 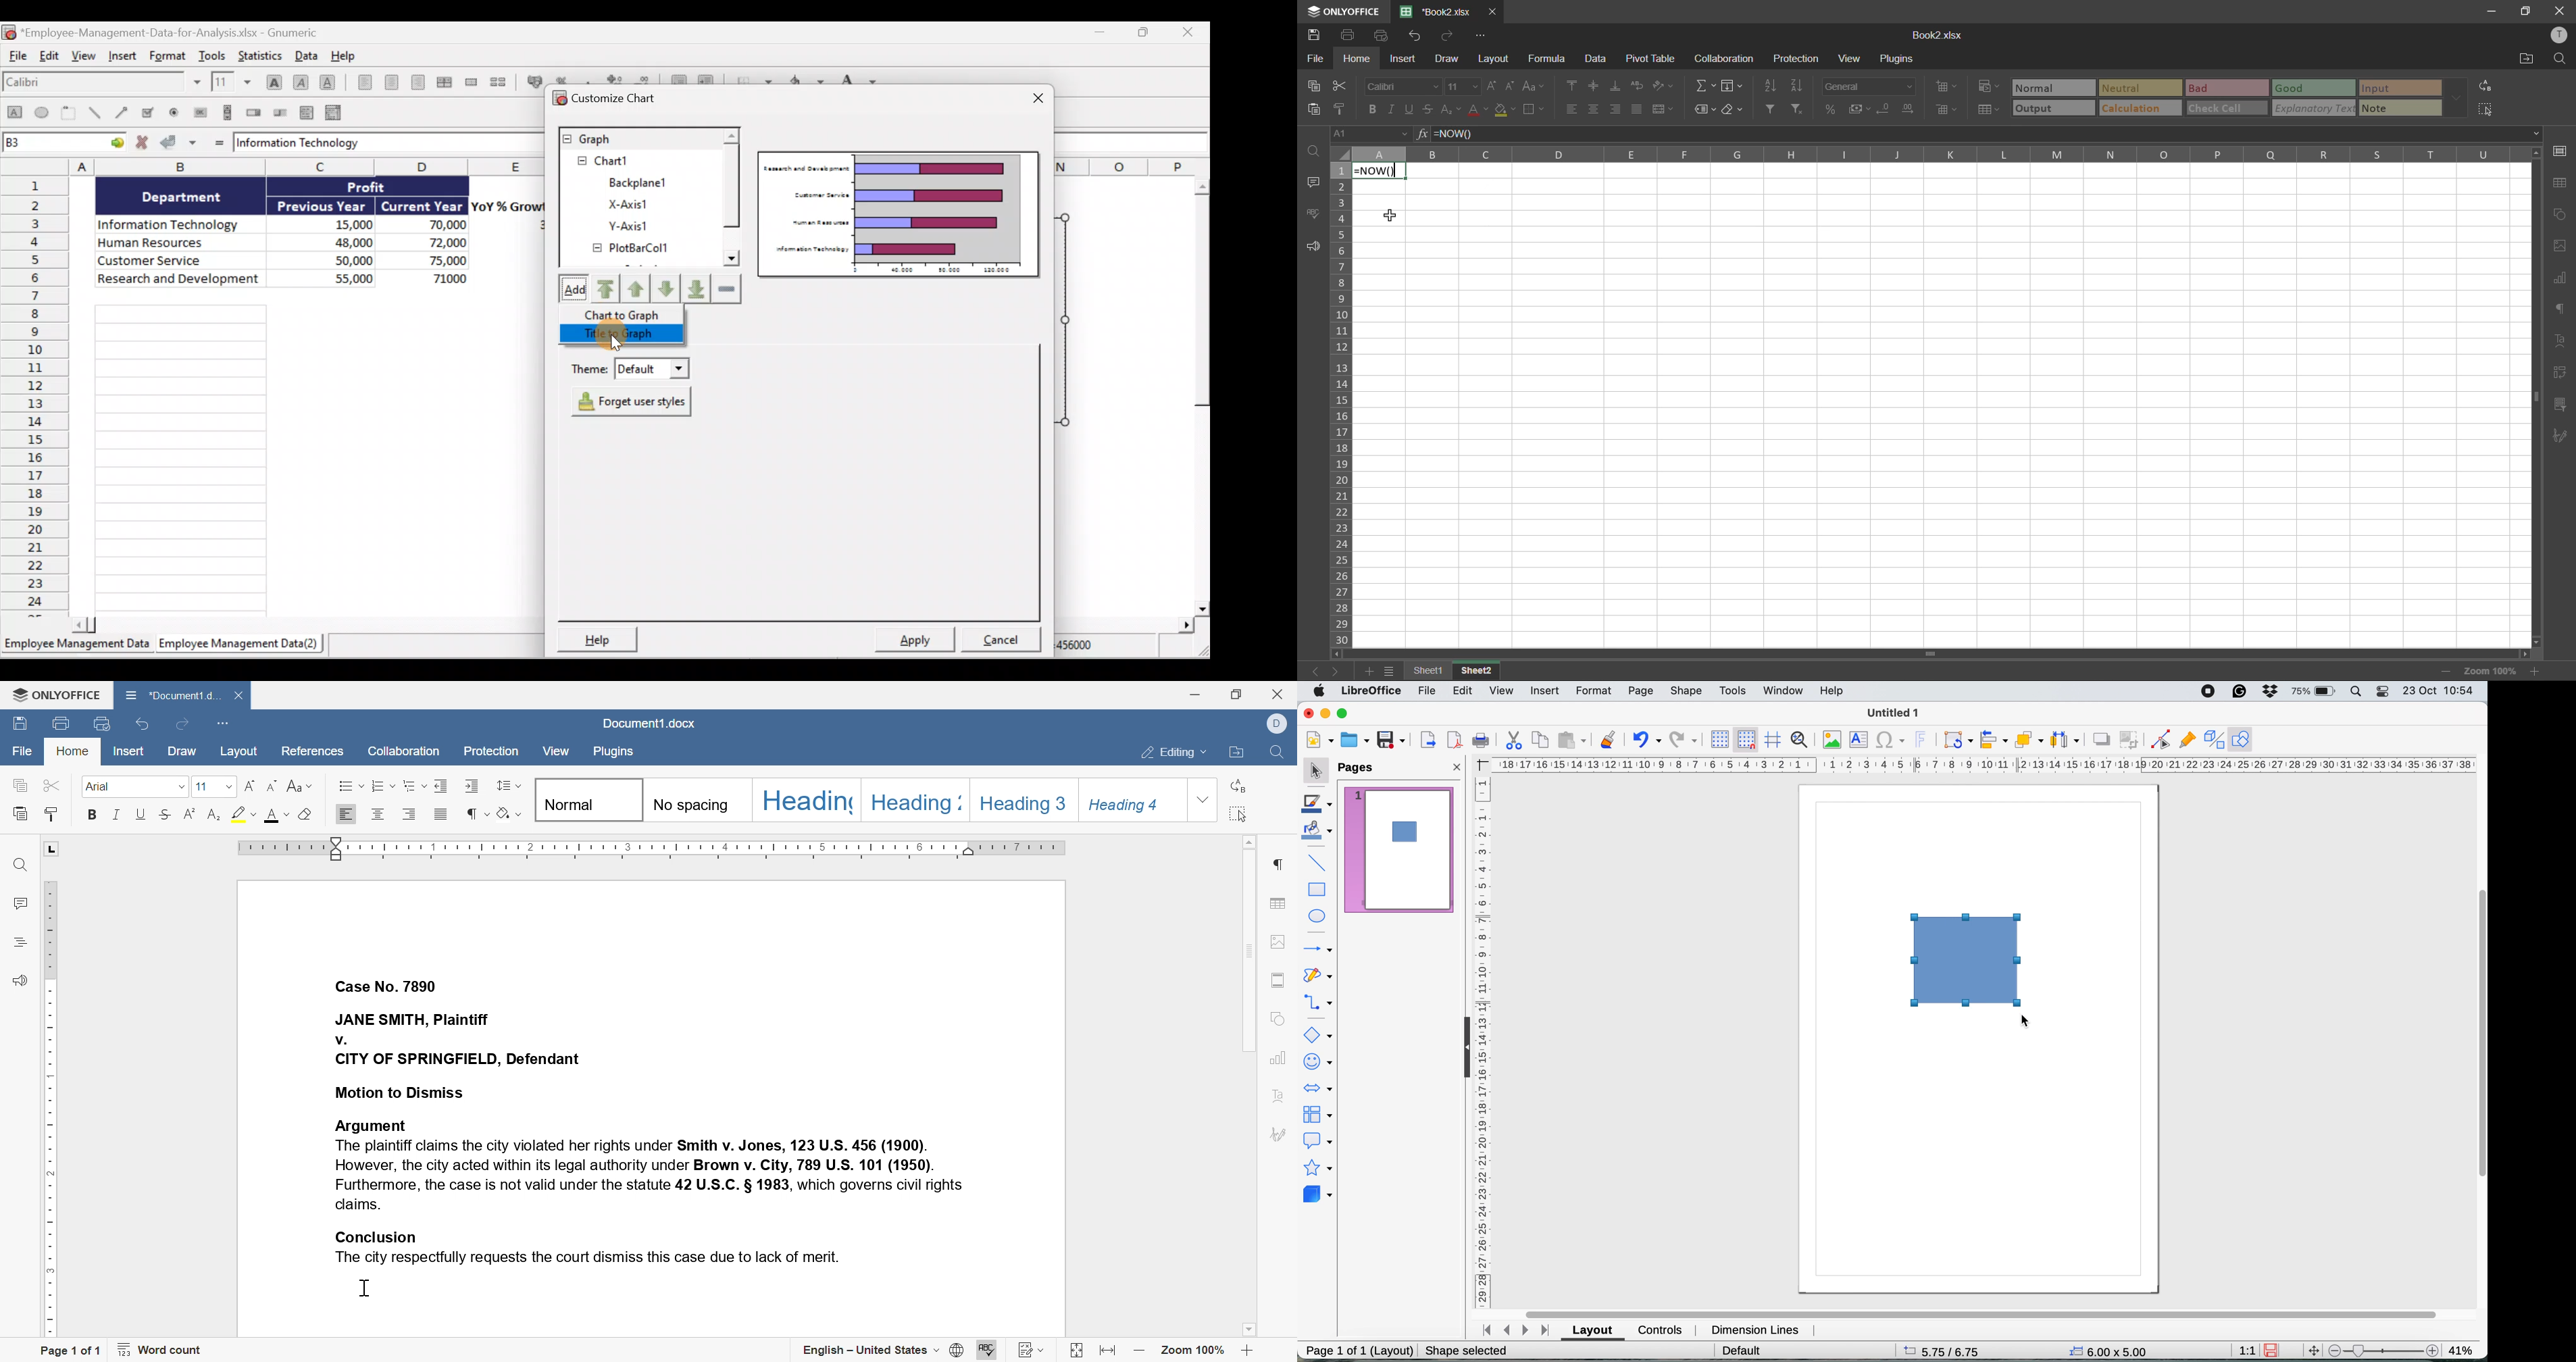 What do you see at coordinates (2486, 87) in the screenshot?
I see `replace` at bounding box center [2486, 87].